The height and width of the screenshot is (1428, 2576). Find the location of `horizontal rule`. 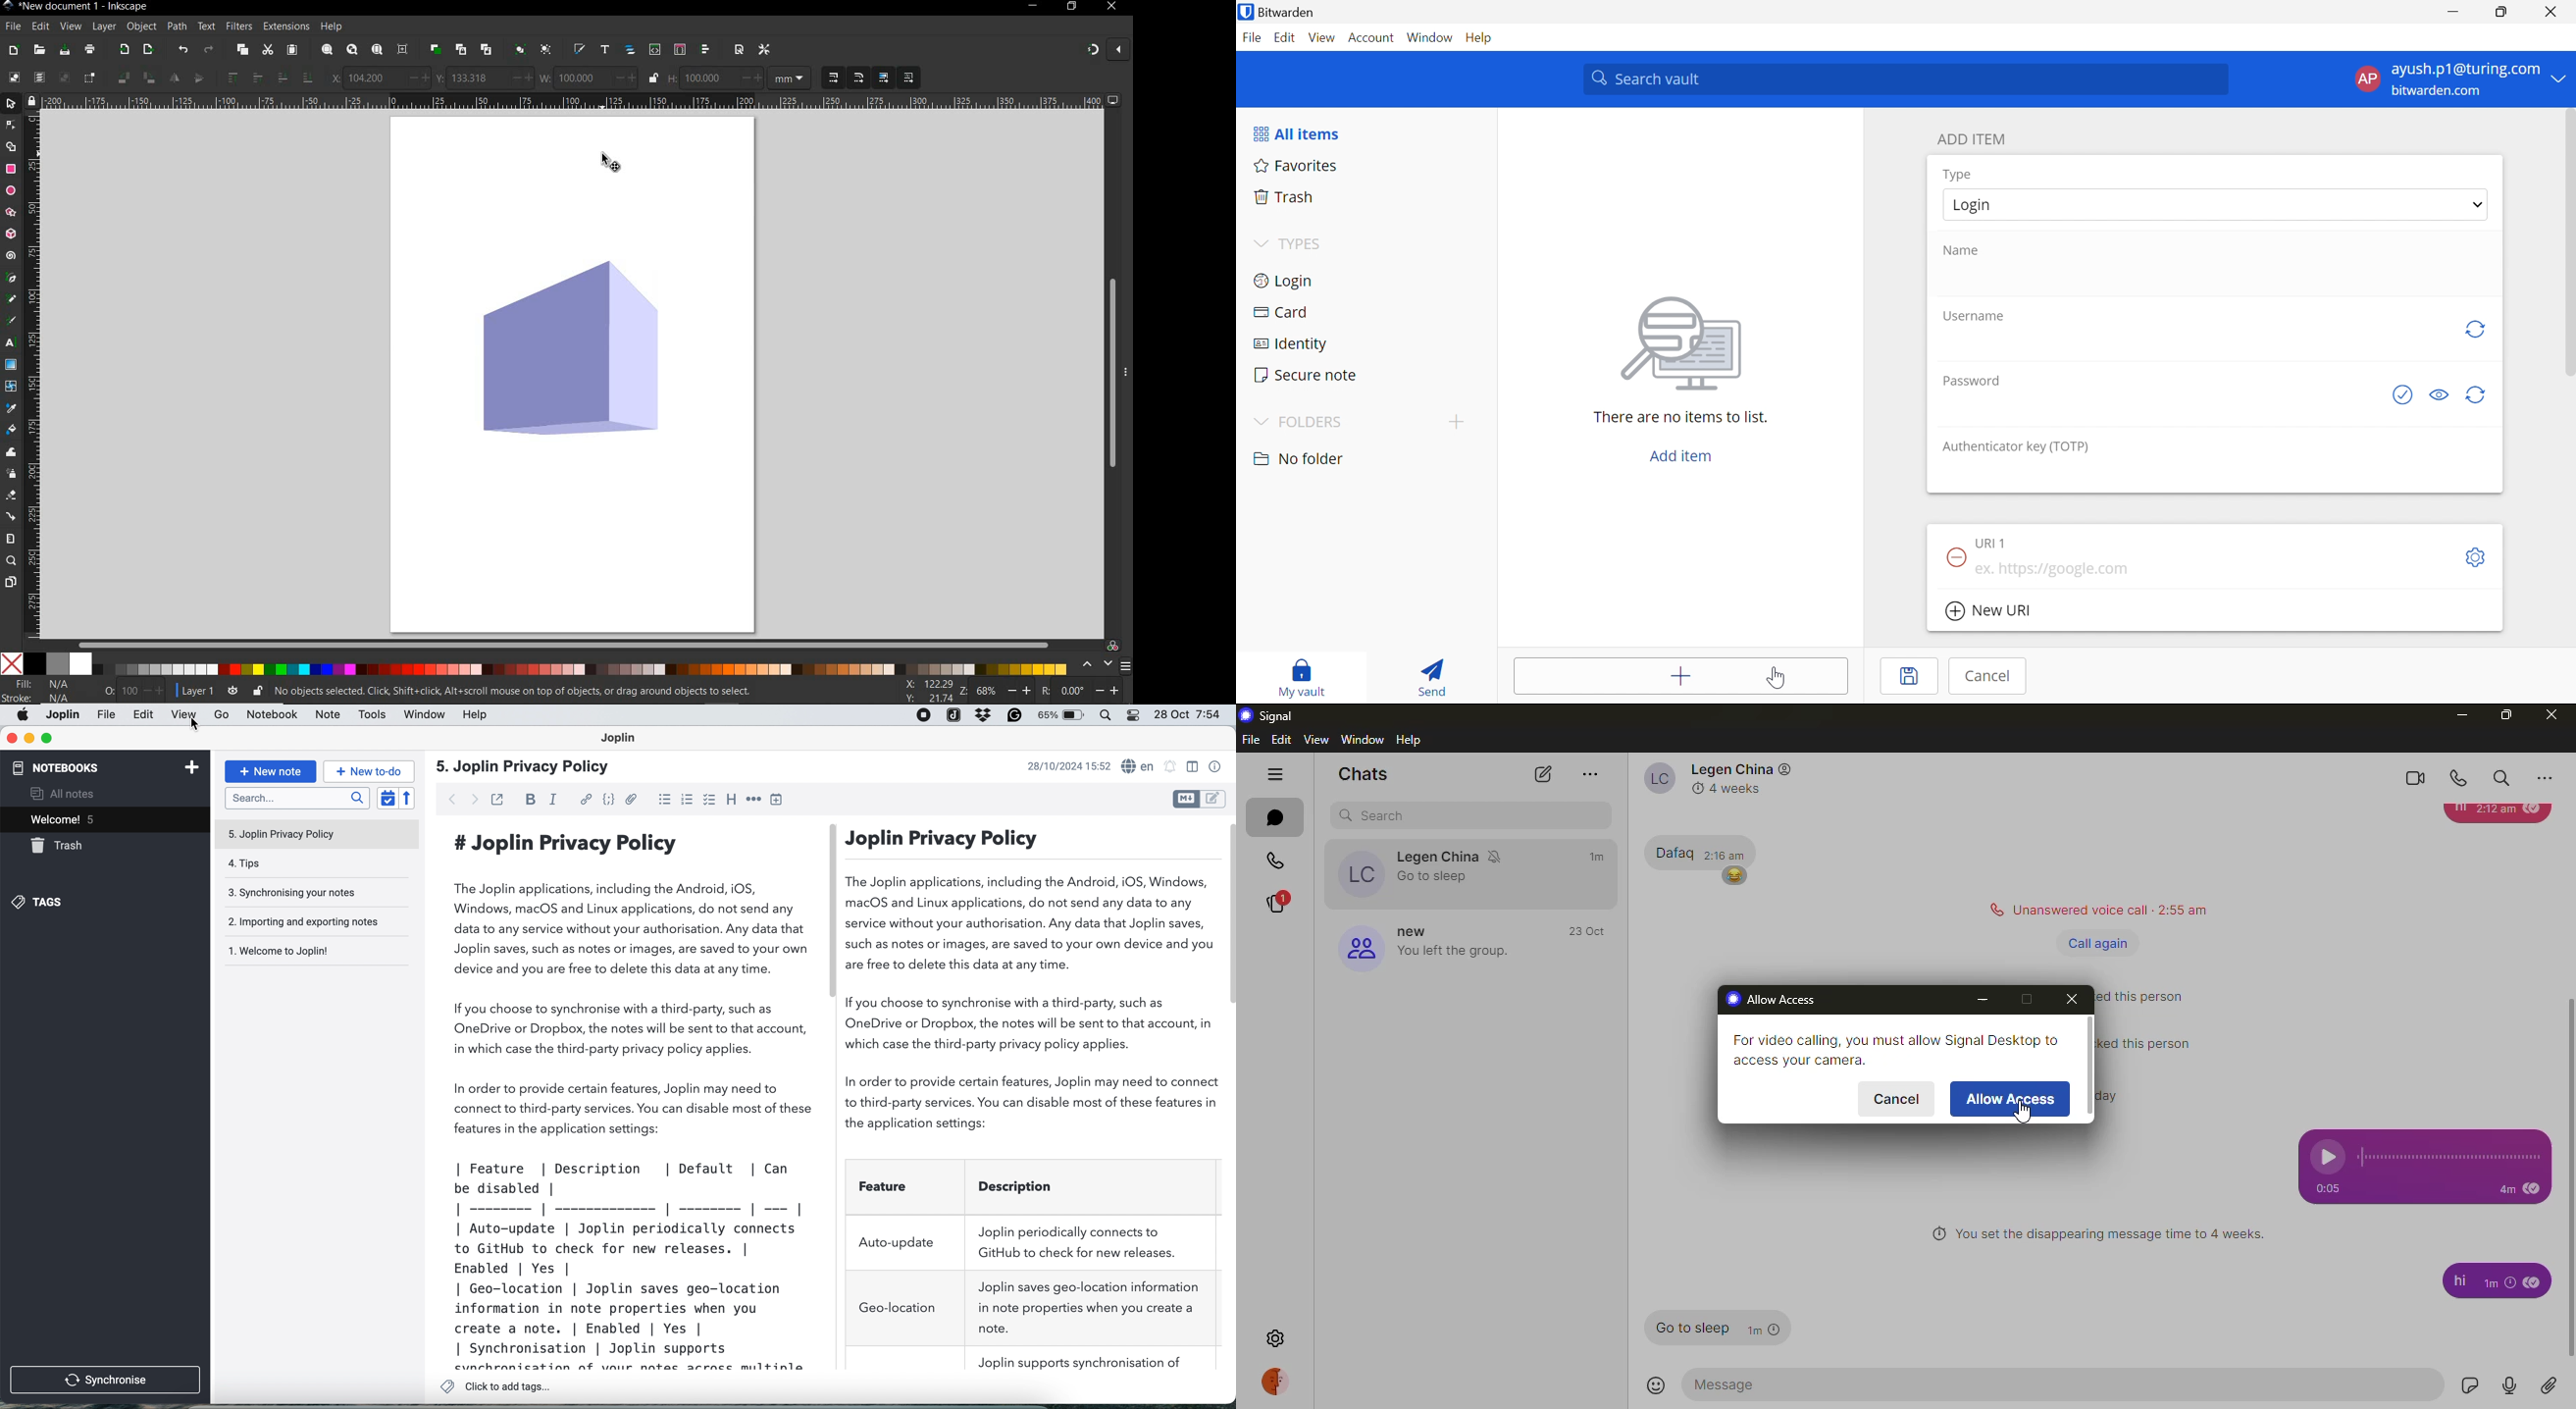

horizontal rule is located at coordinates (753, 799).